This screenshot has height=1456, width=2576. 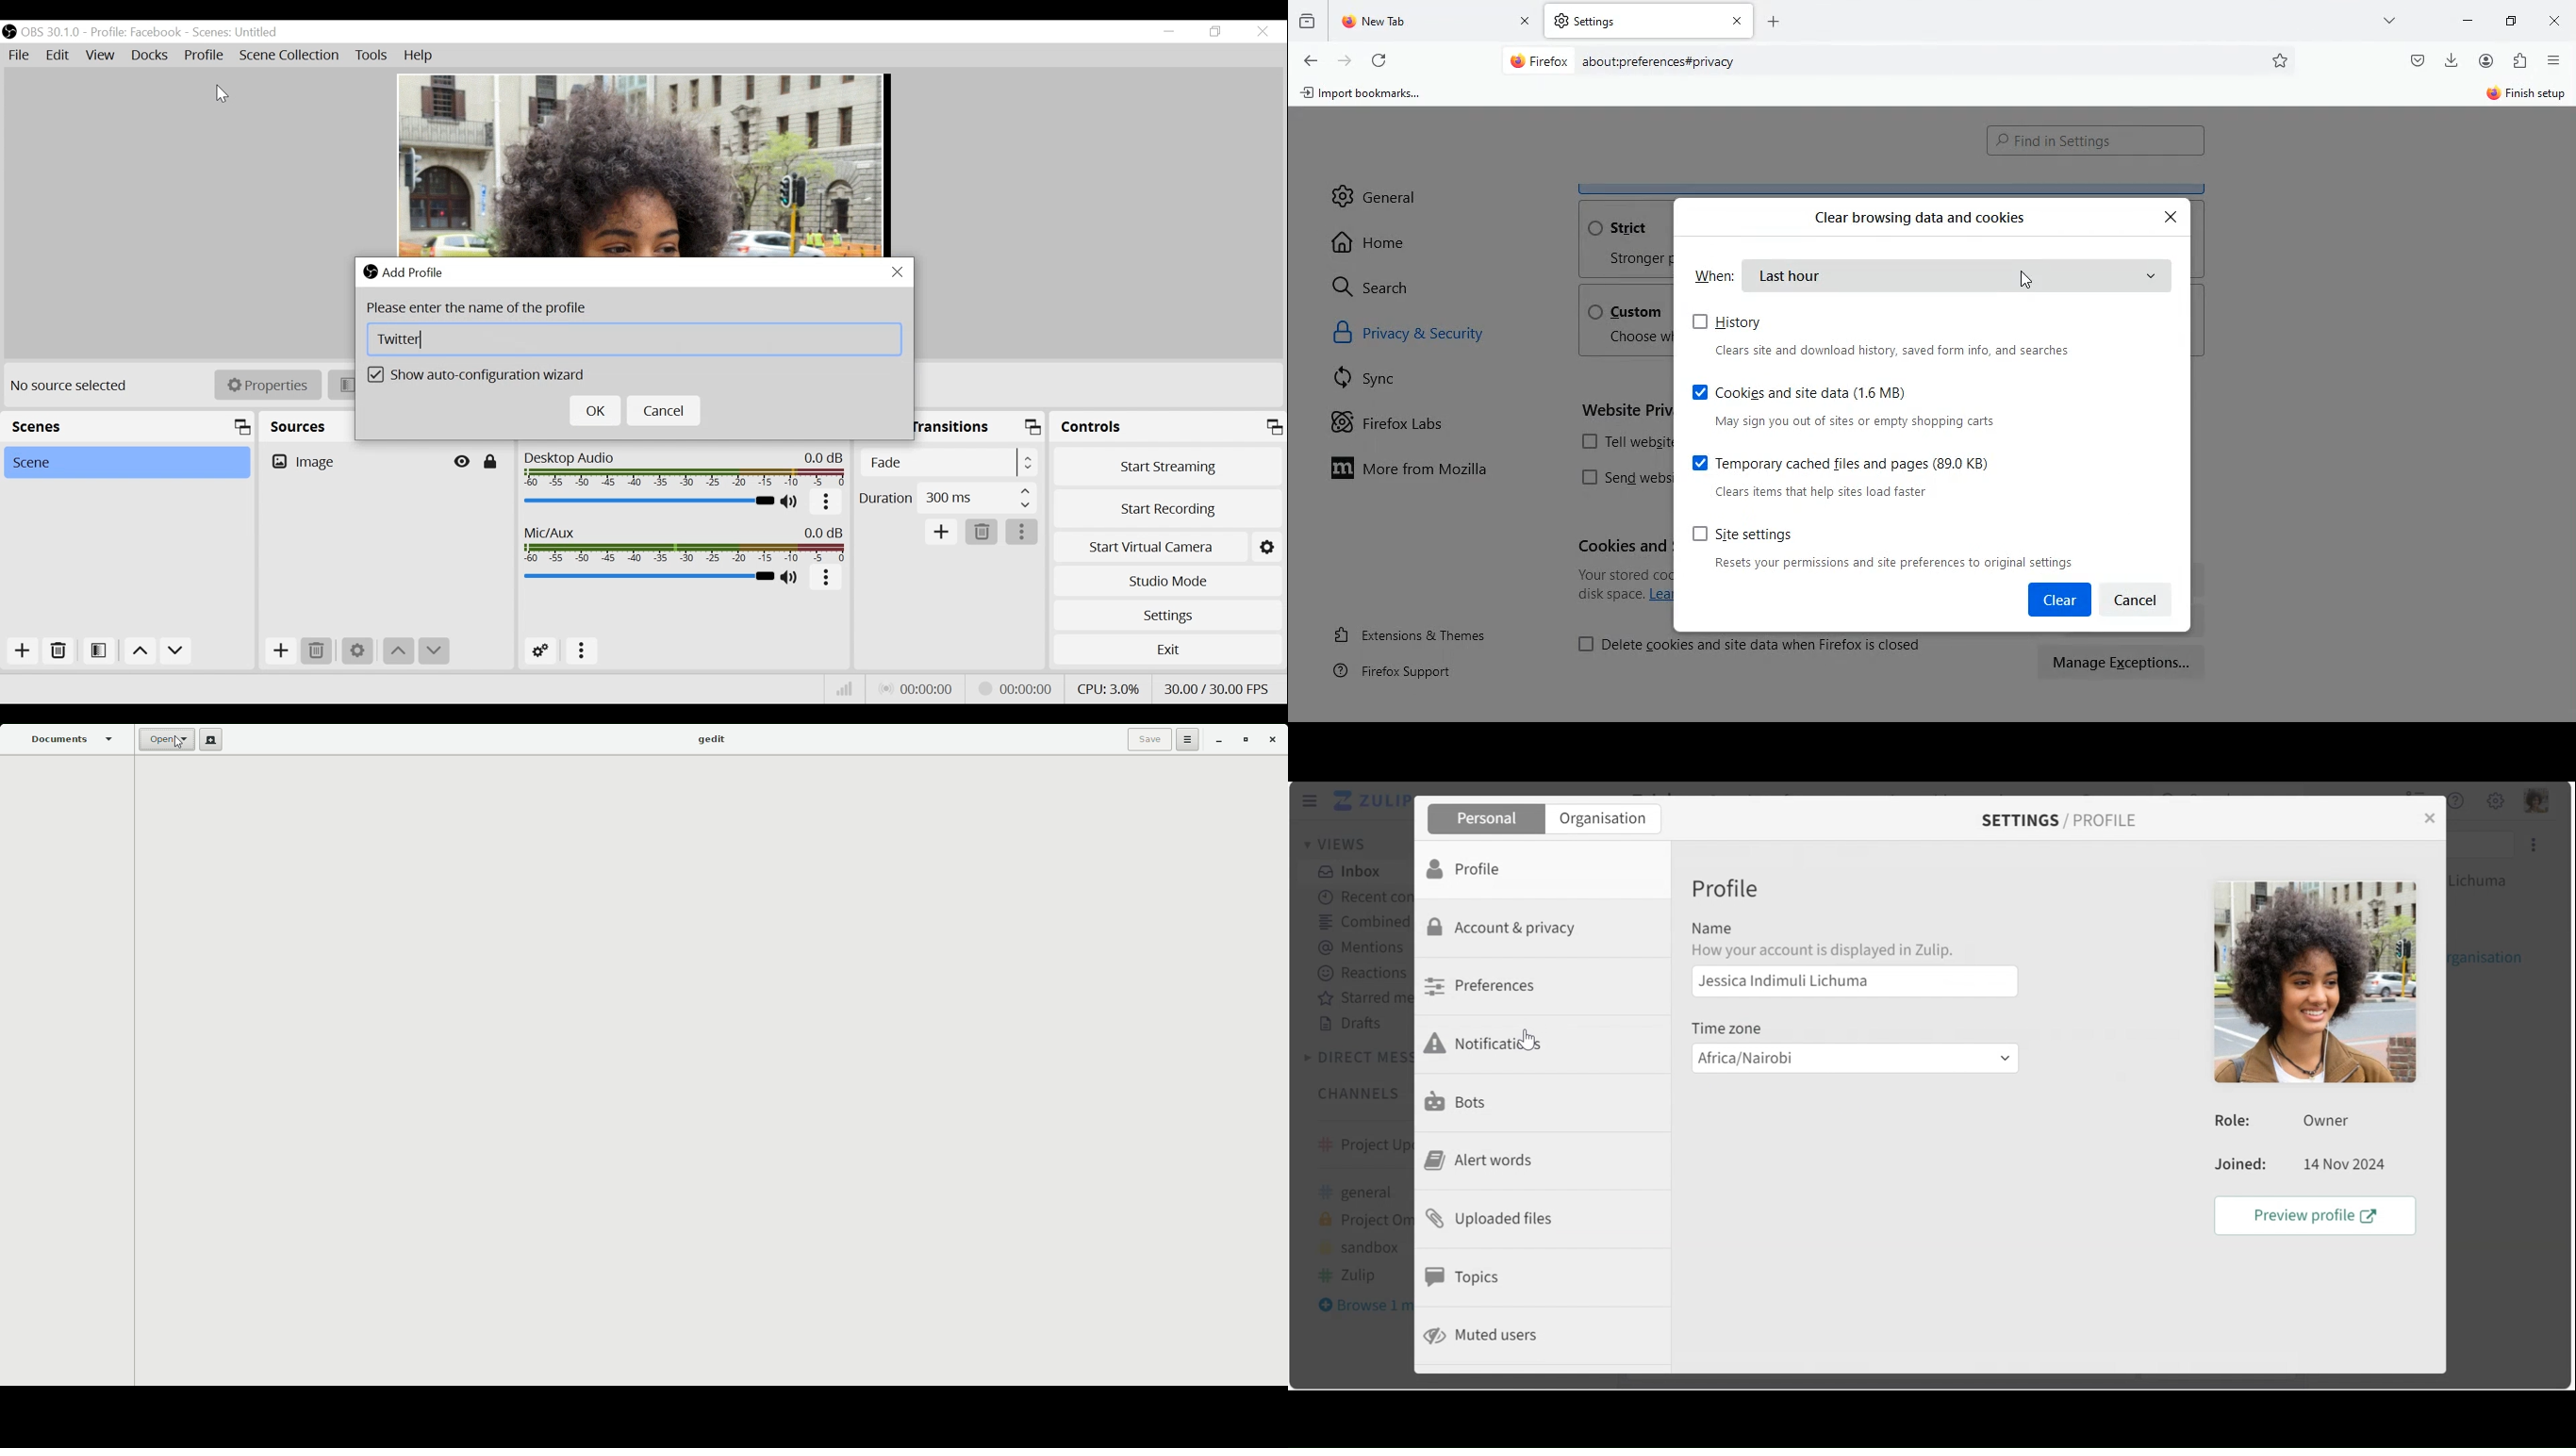 What do you see at coordinates (268, 385) in the screenshot?
I see `Properties` at bounding box center [268, 385].